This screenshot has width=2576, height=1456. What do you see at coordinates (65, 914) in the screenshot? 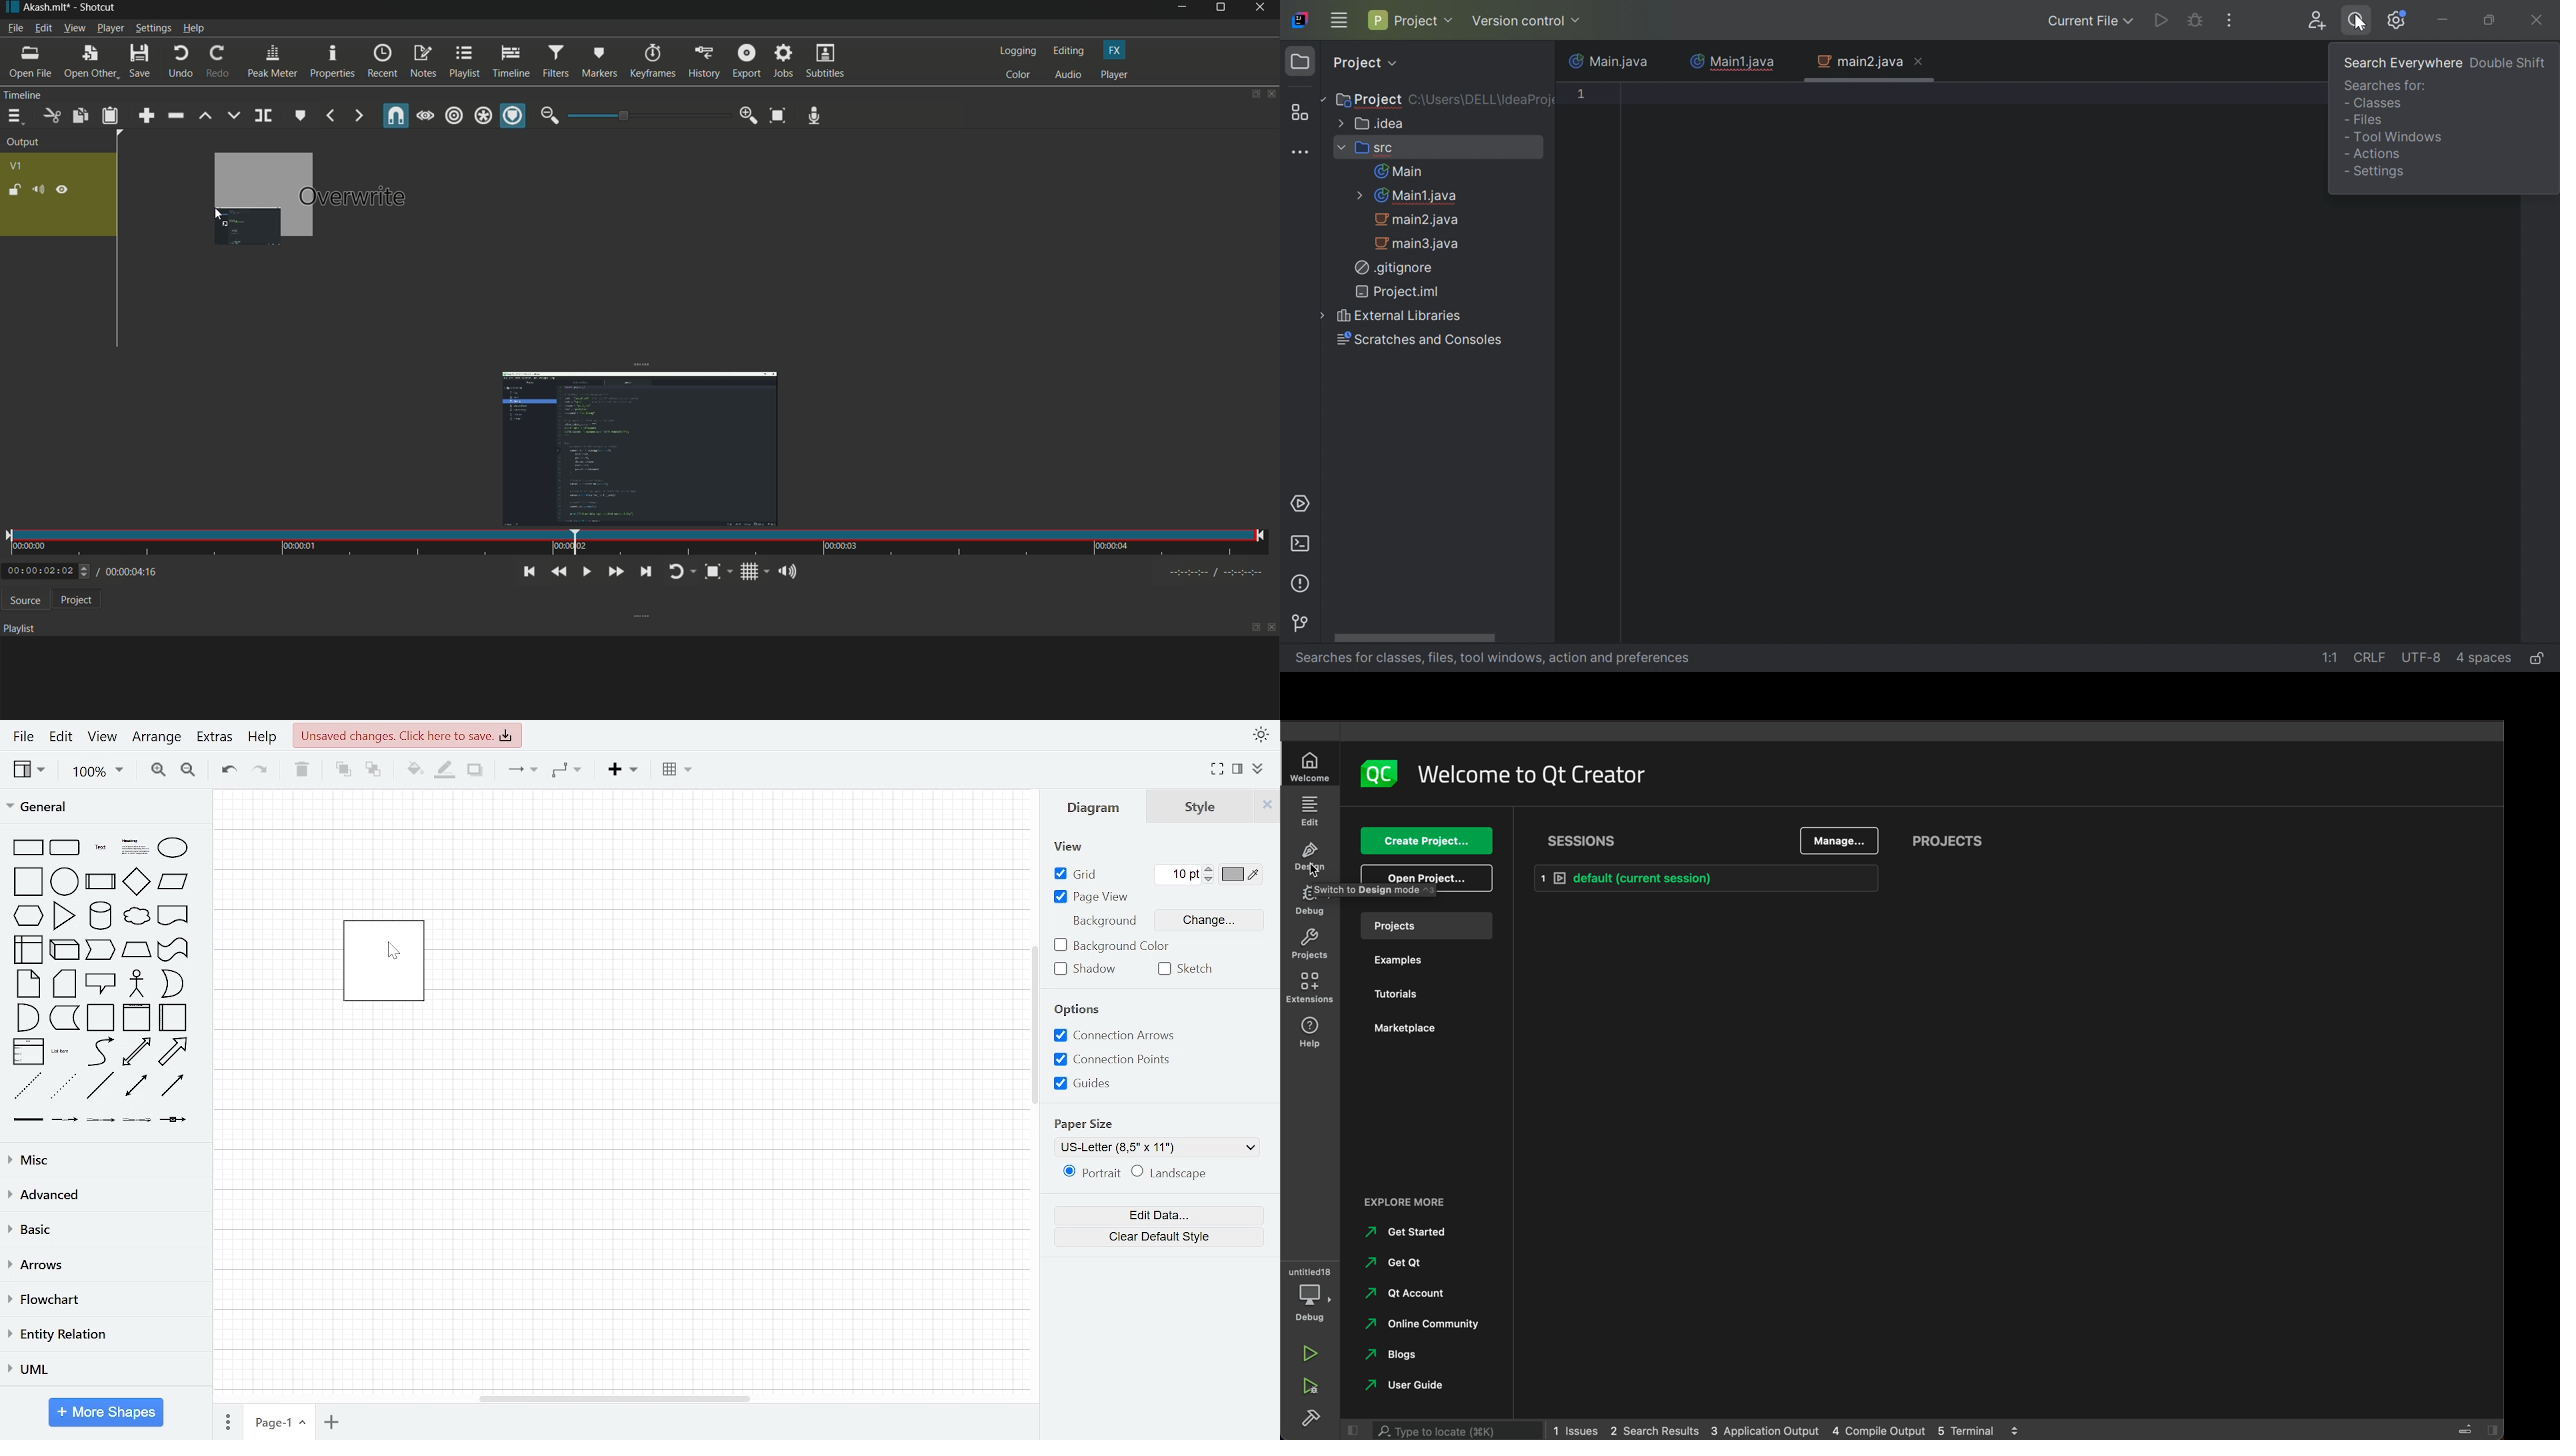
I see `triangle` at bounding box center [65, 914].